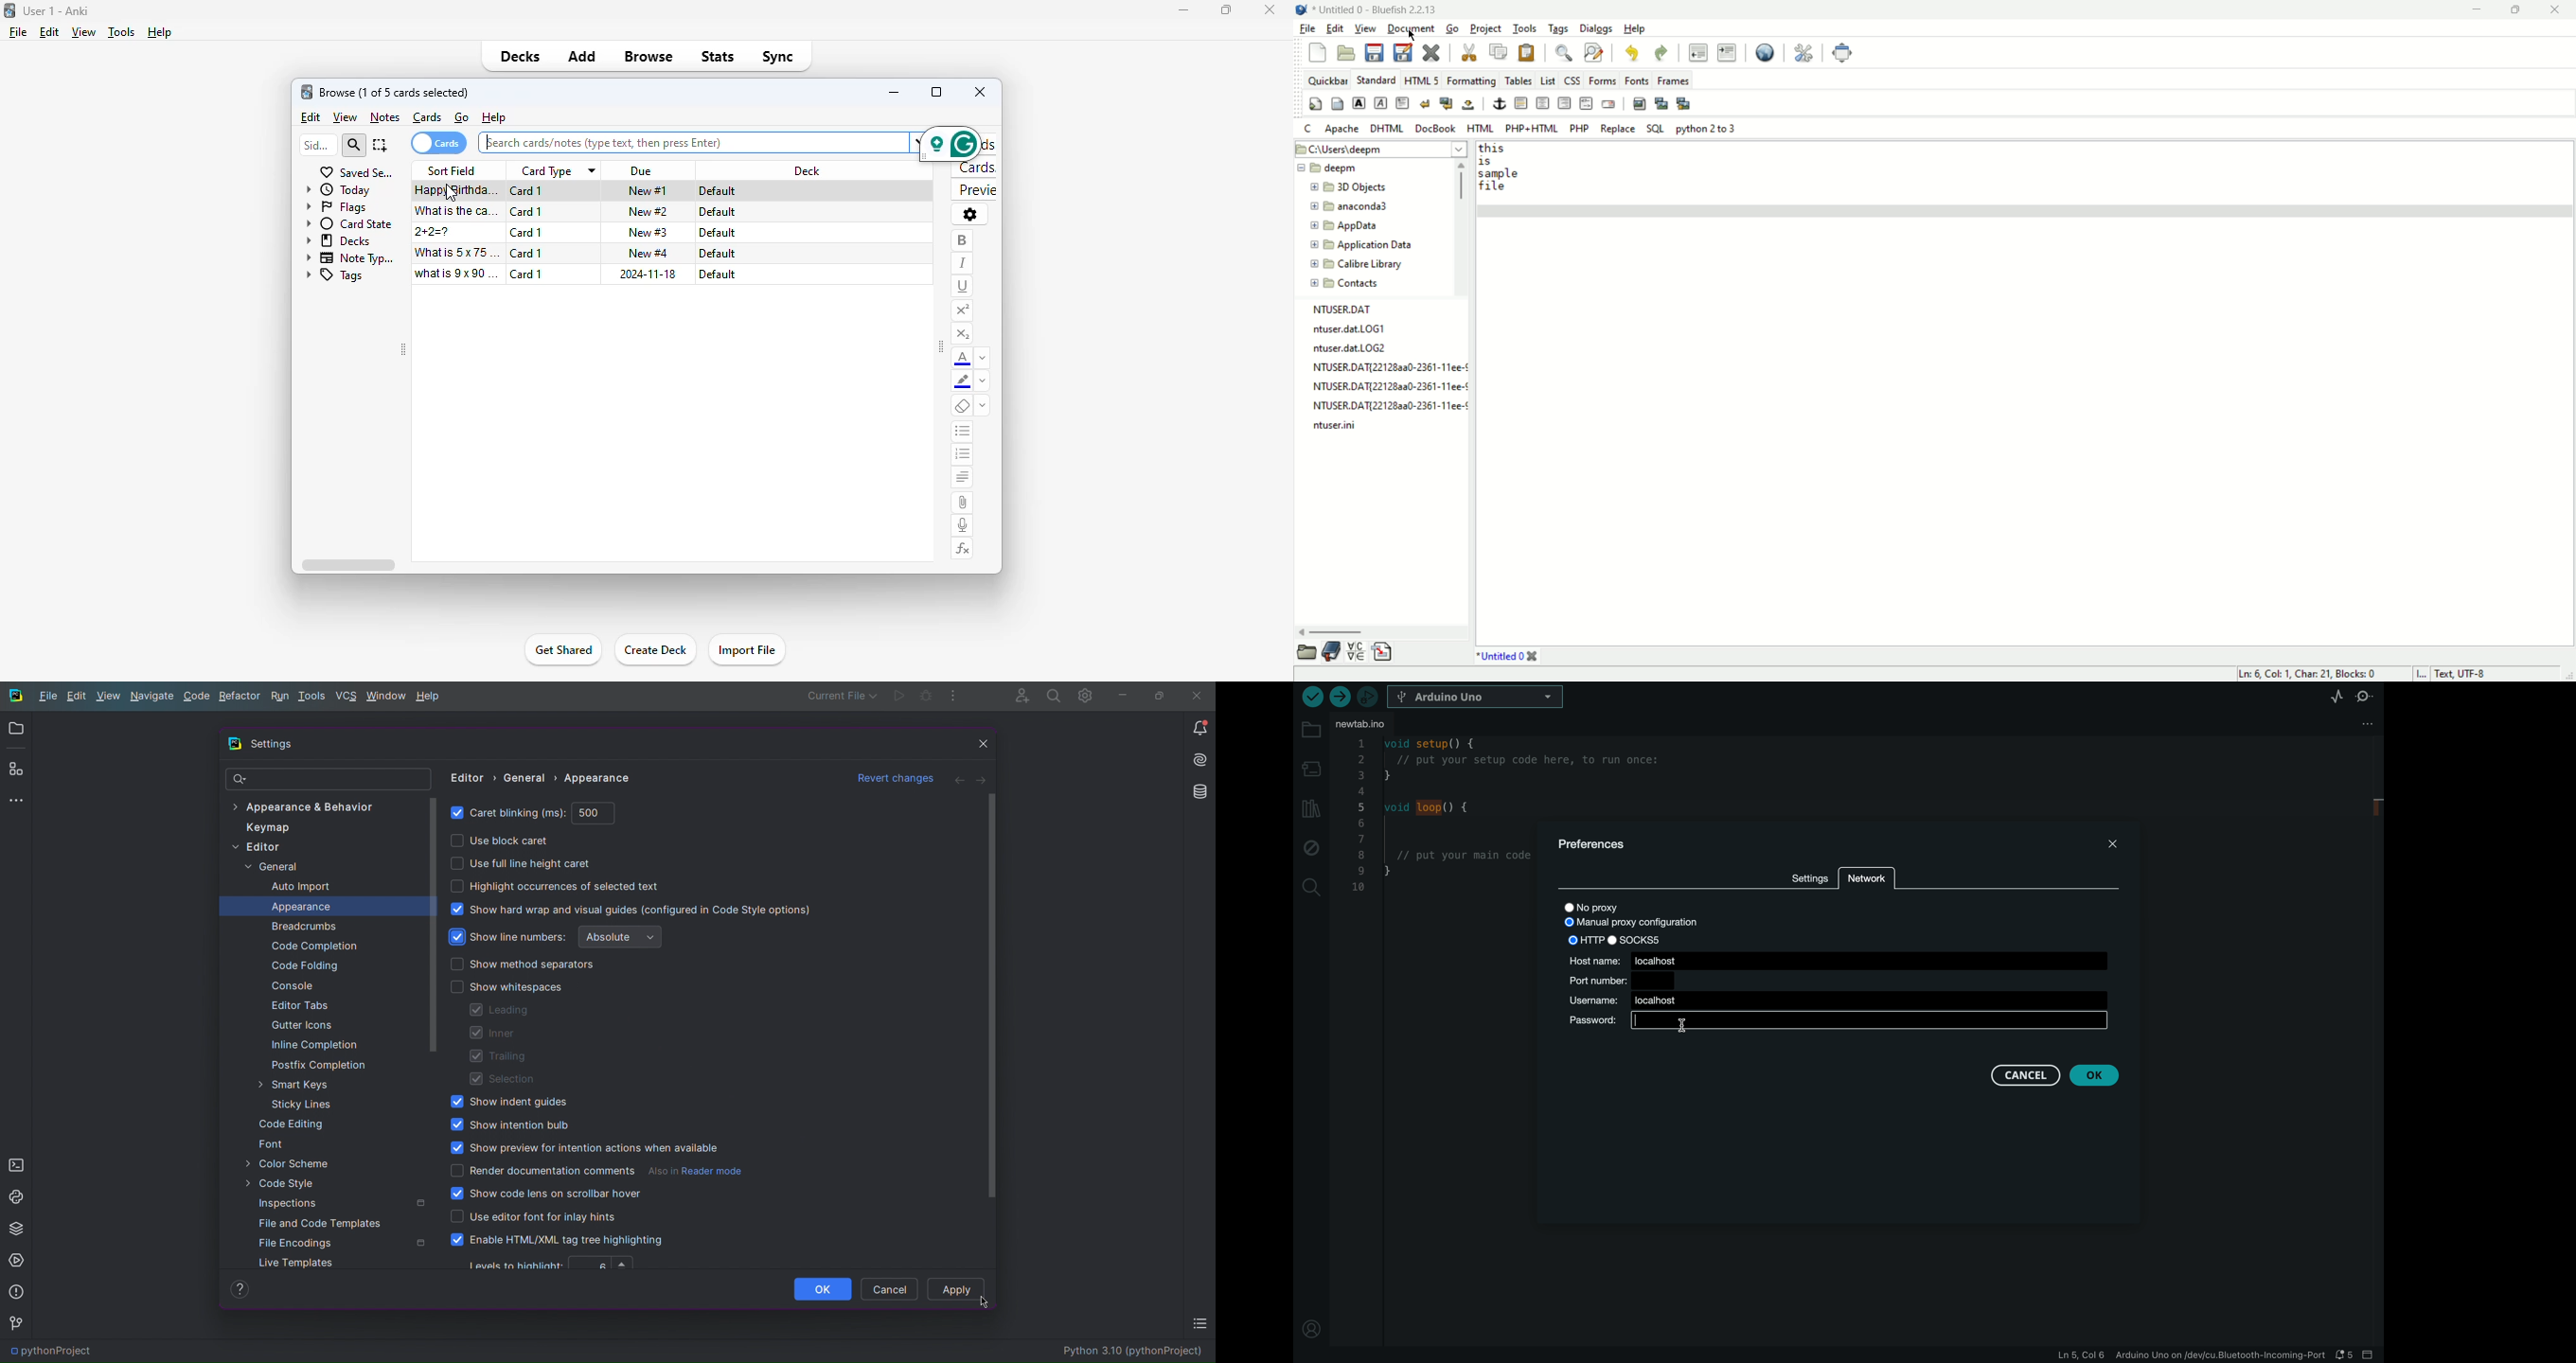 The width and height of the screenshot is (2576, 1372). Describe the element at coordinates (18, 32) in the screenshot. I see `file` at that location.